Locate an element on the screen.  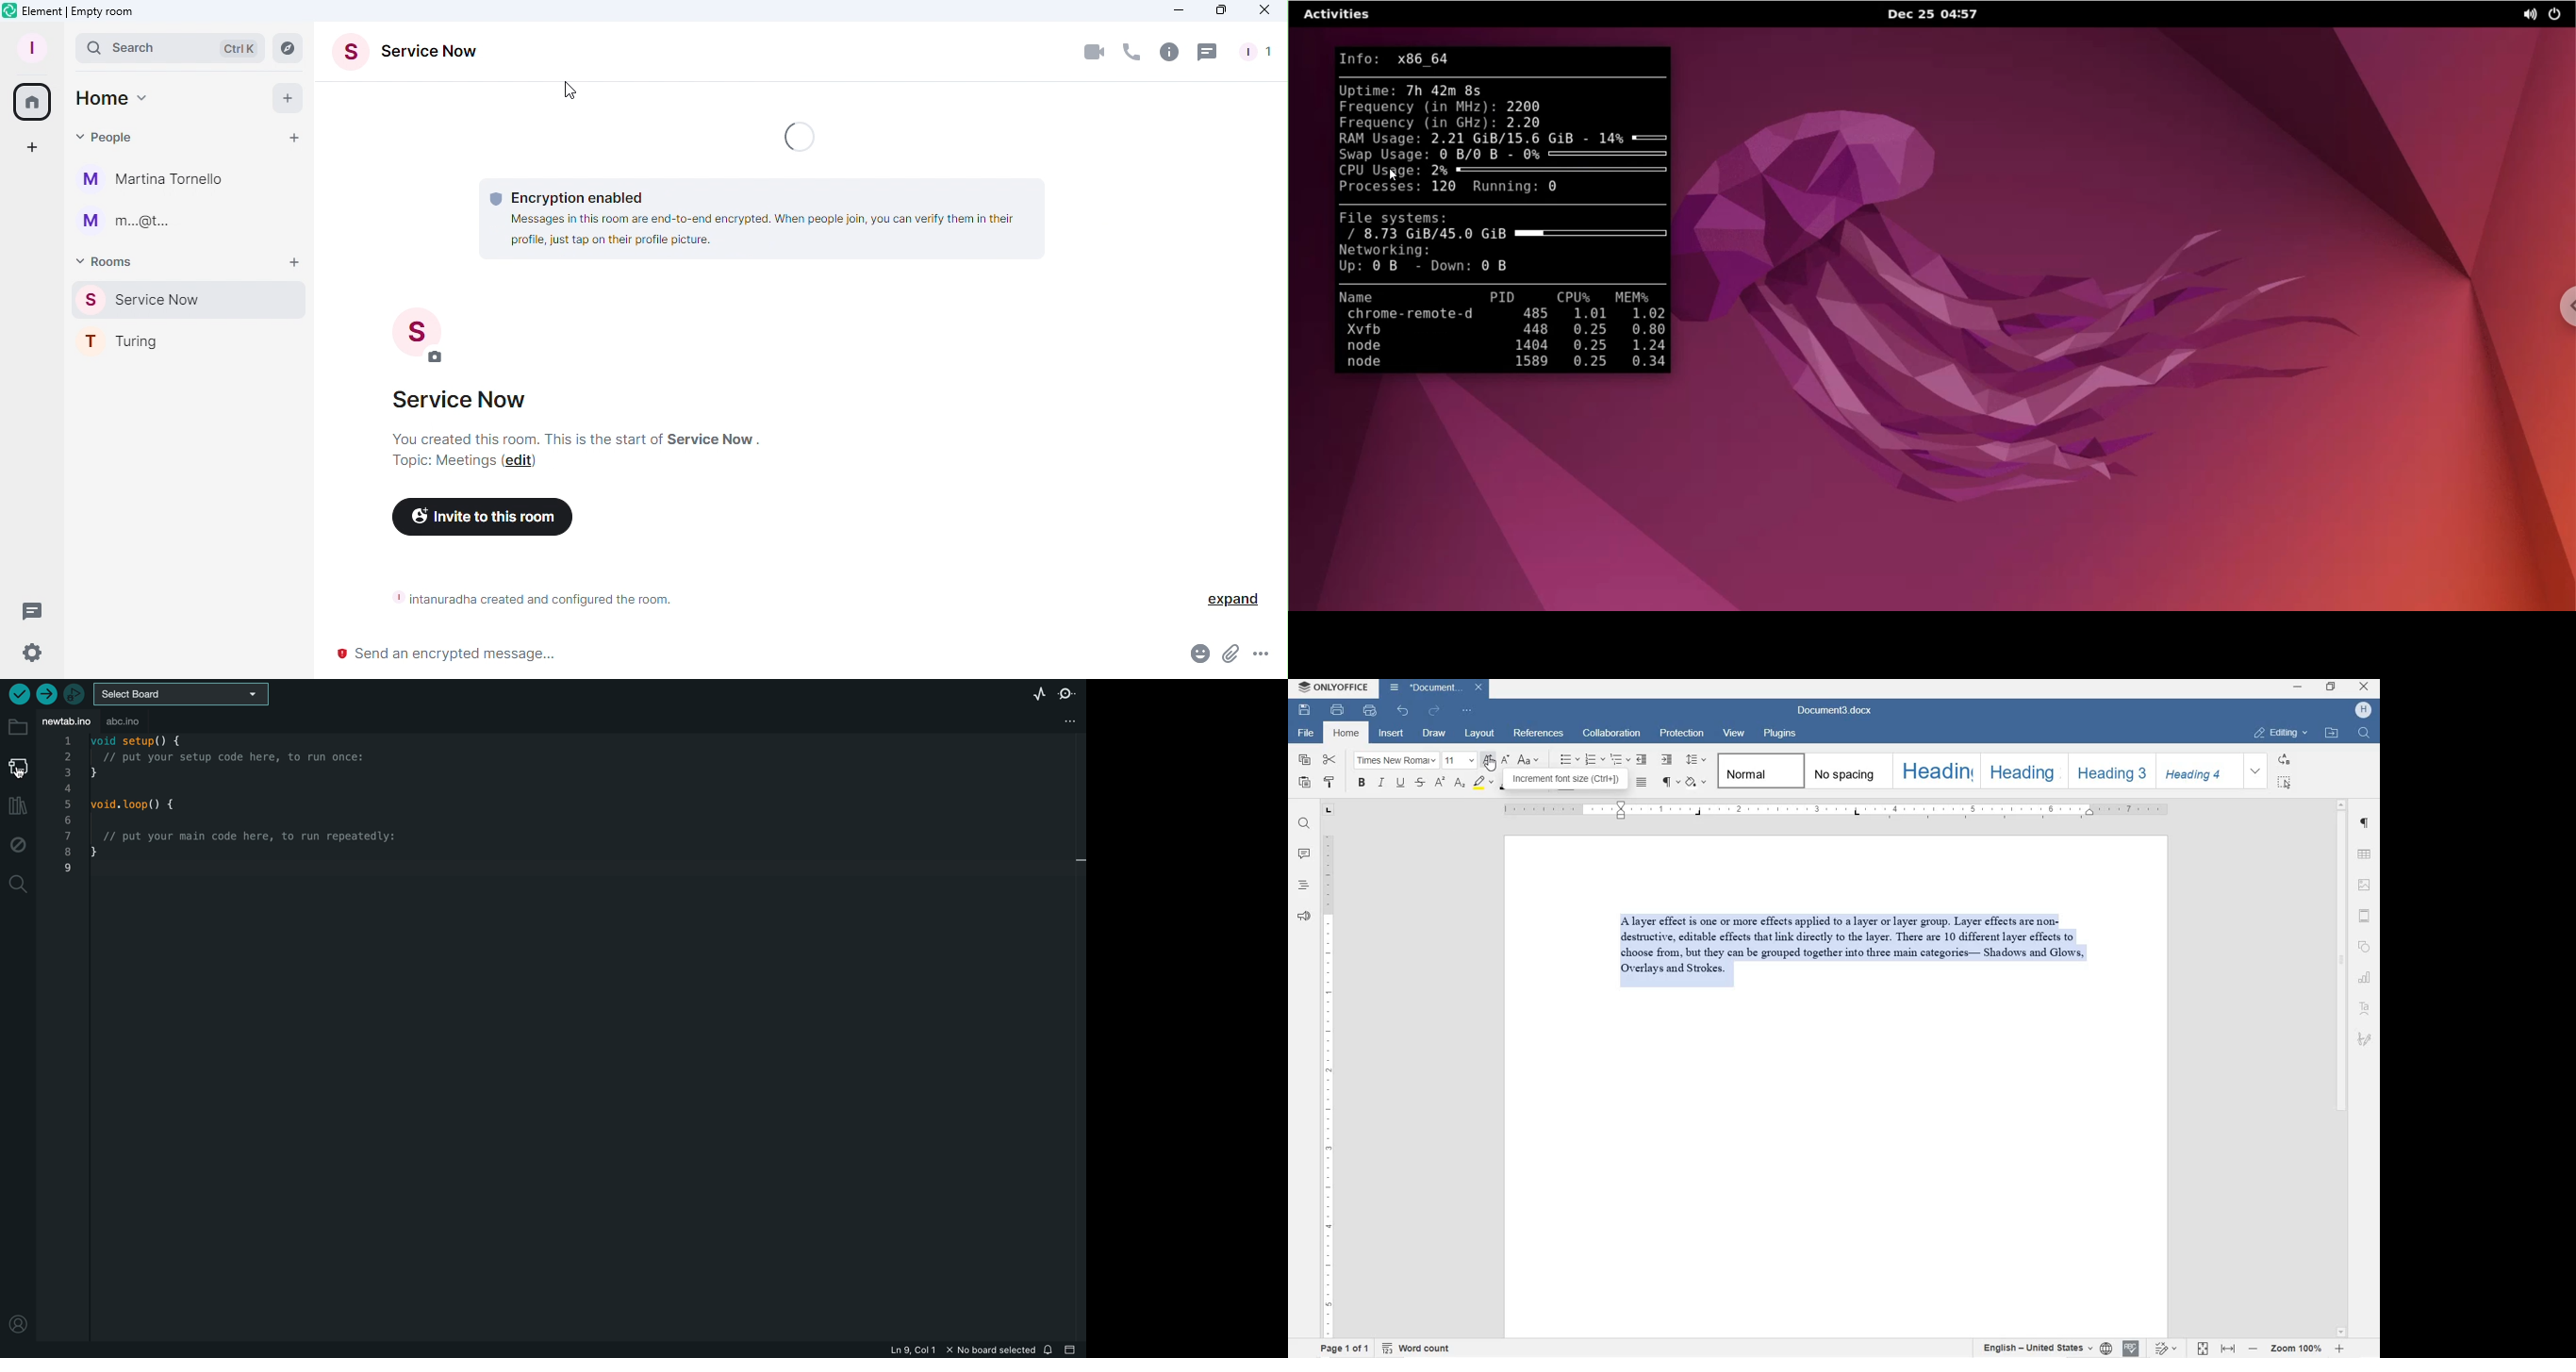
Rooms is located at coordinates (109, 260).